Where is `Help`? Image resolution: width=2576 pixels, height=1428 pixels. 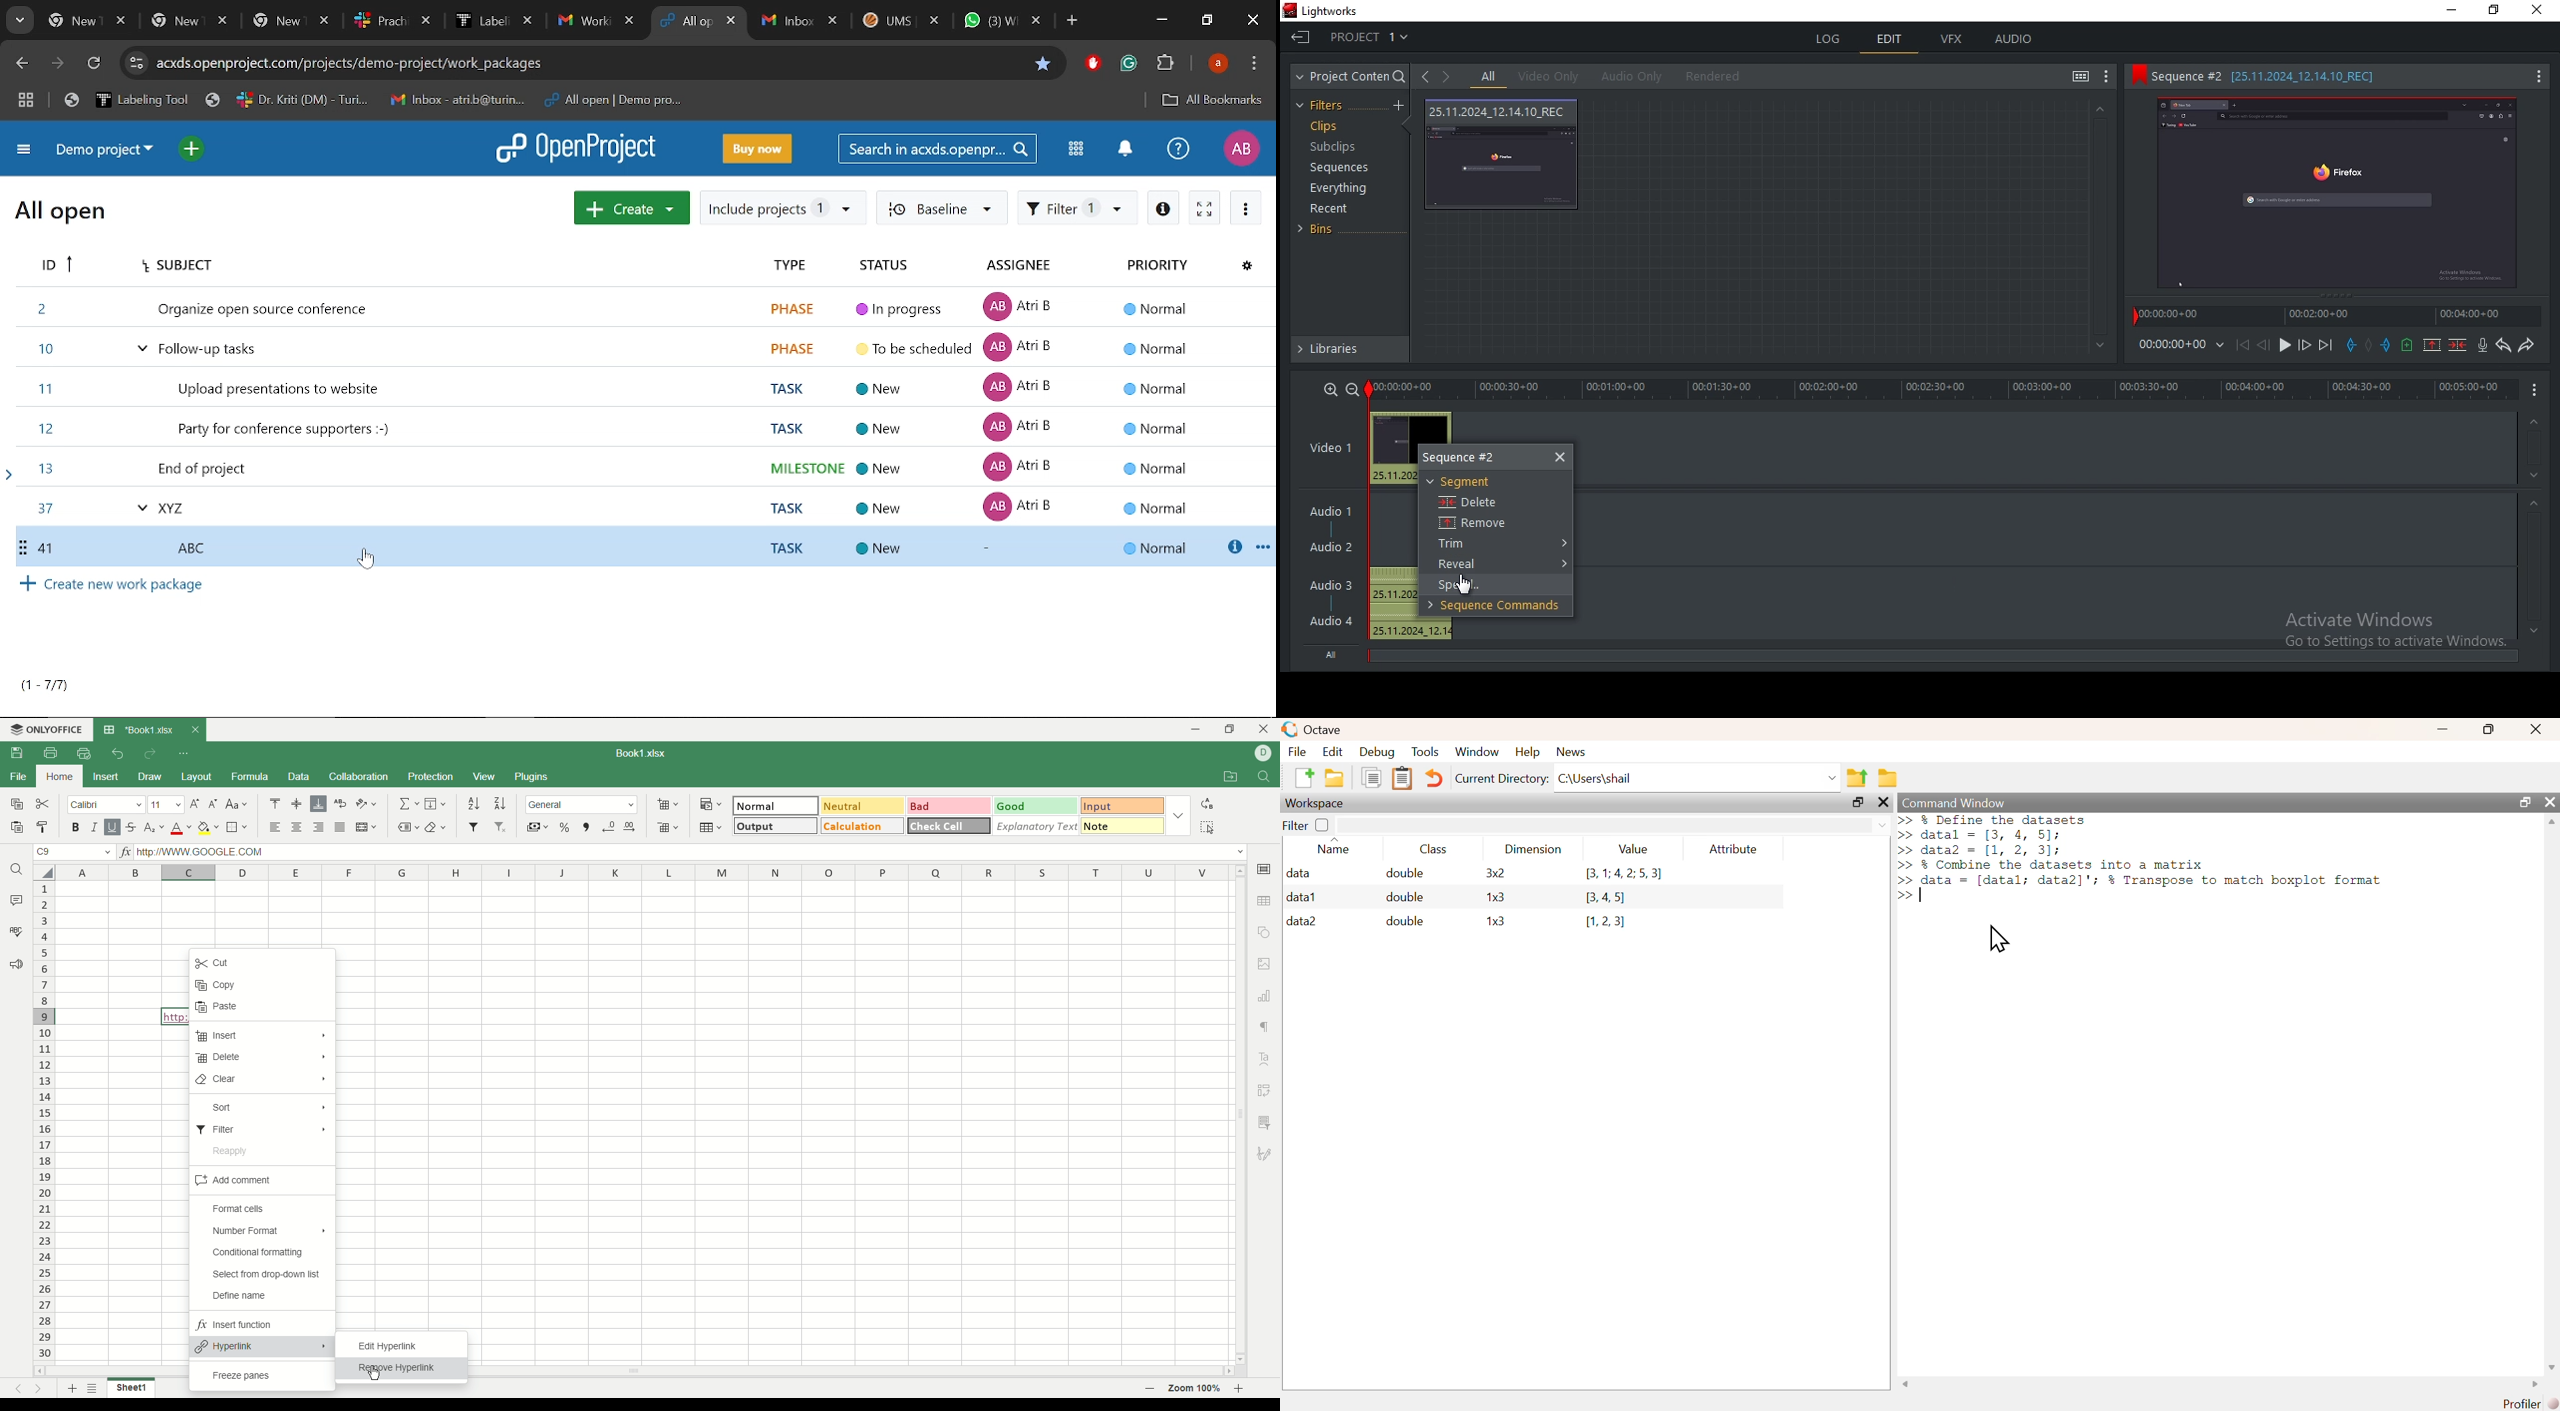 Help is located at coordinates (1176, 149).